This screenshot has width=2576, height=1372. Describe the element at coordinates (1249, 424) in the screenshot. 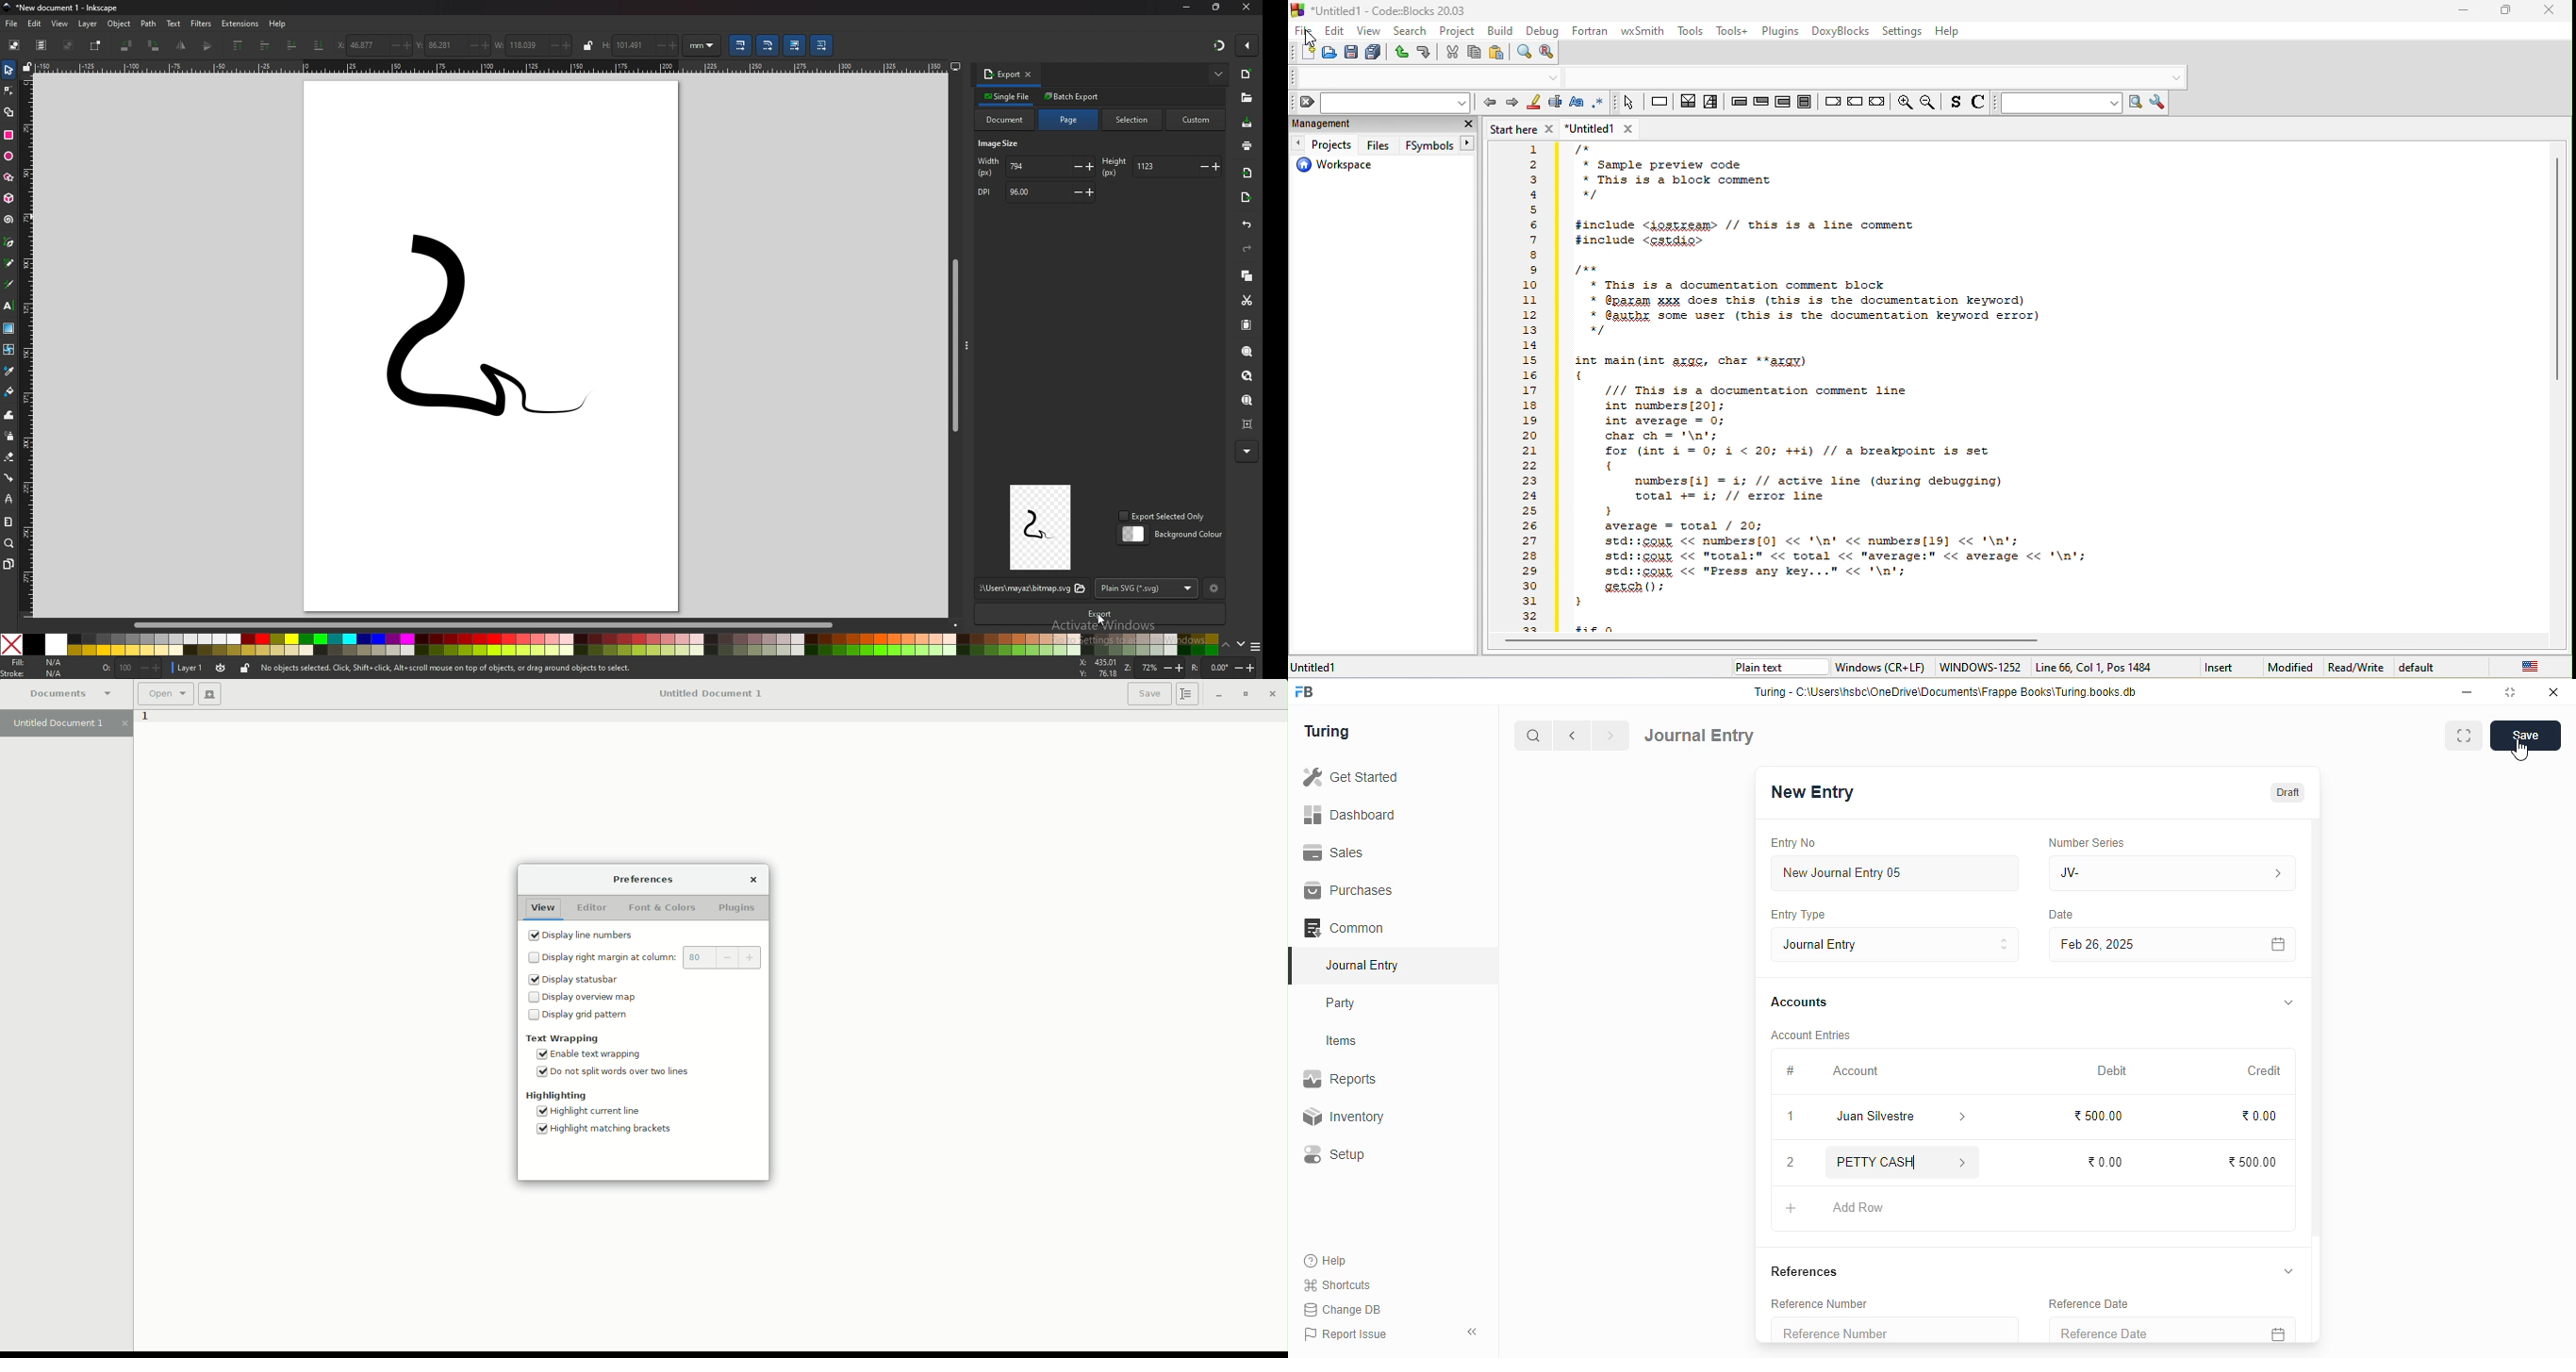

I see `zoom centre page` at that location.